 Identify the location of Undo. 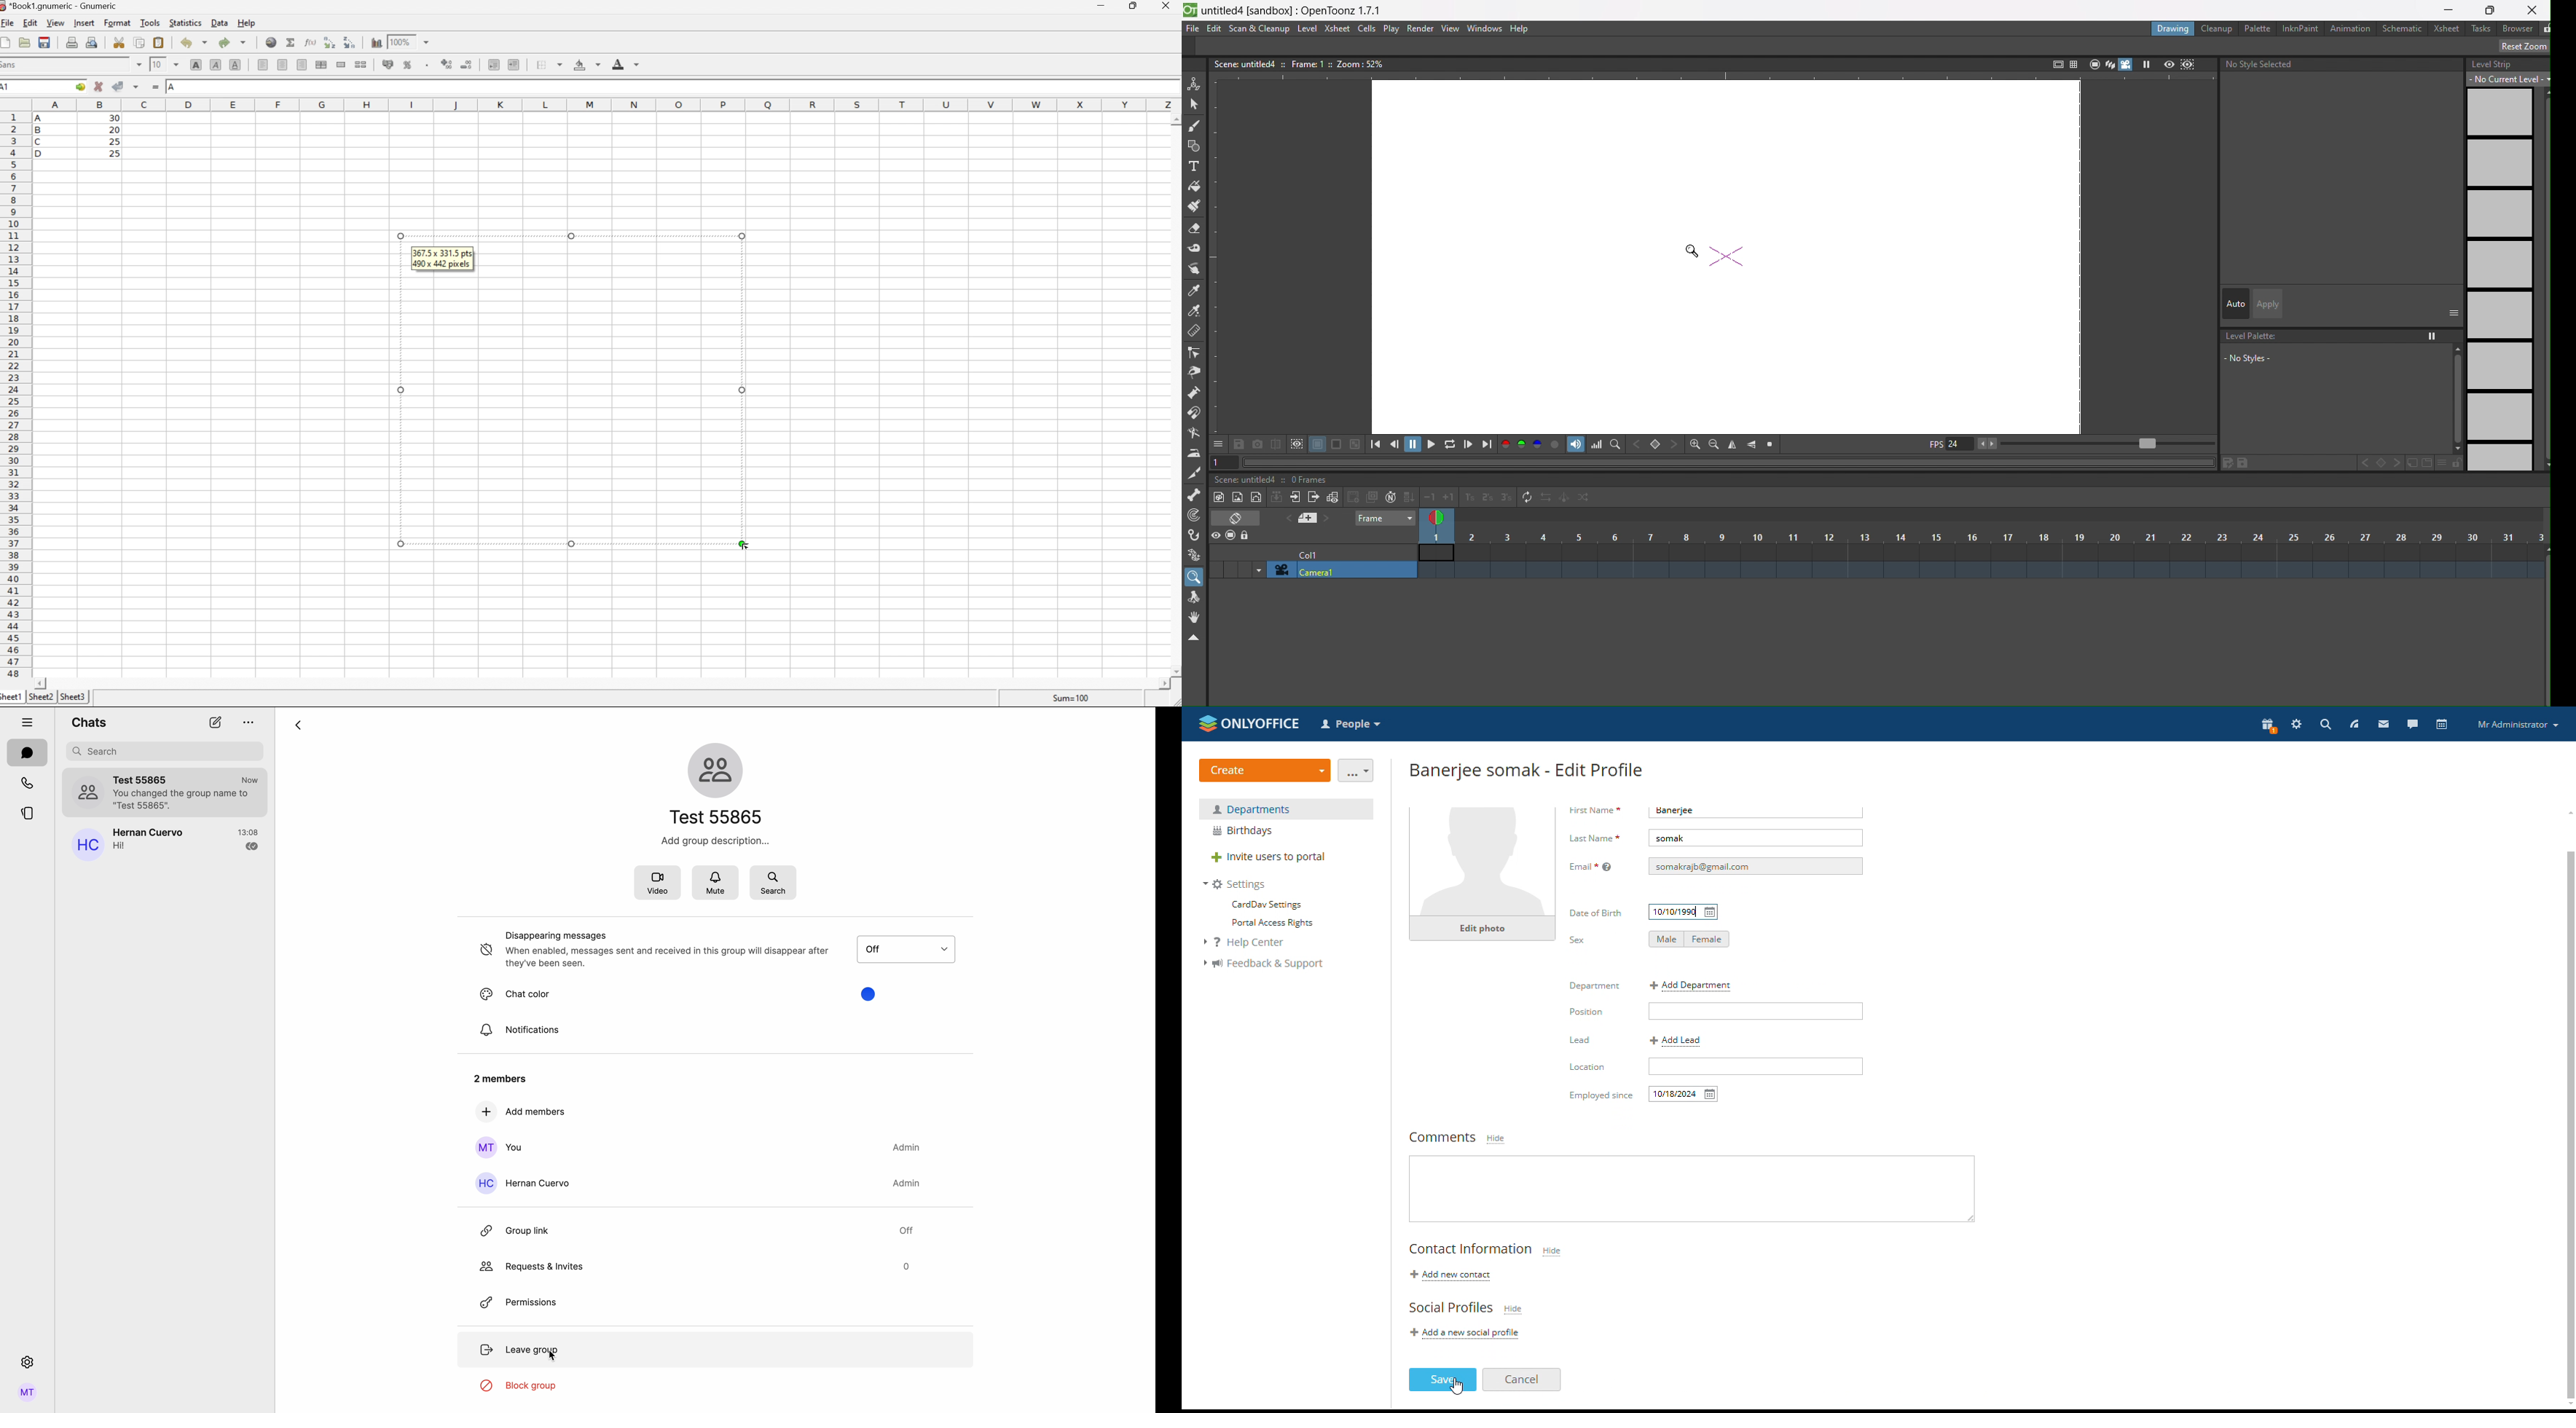
(194, 42).